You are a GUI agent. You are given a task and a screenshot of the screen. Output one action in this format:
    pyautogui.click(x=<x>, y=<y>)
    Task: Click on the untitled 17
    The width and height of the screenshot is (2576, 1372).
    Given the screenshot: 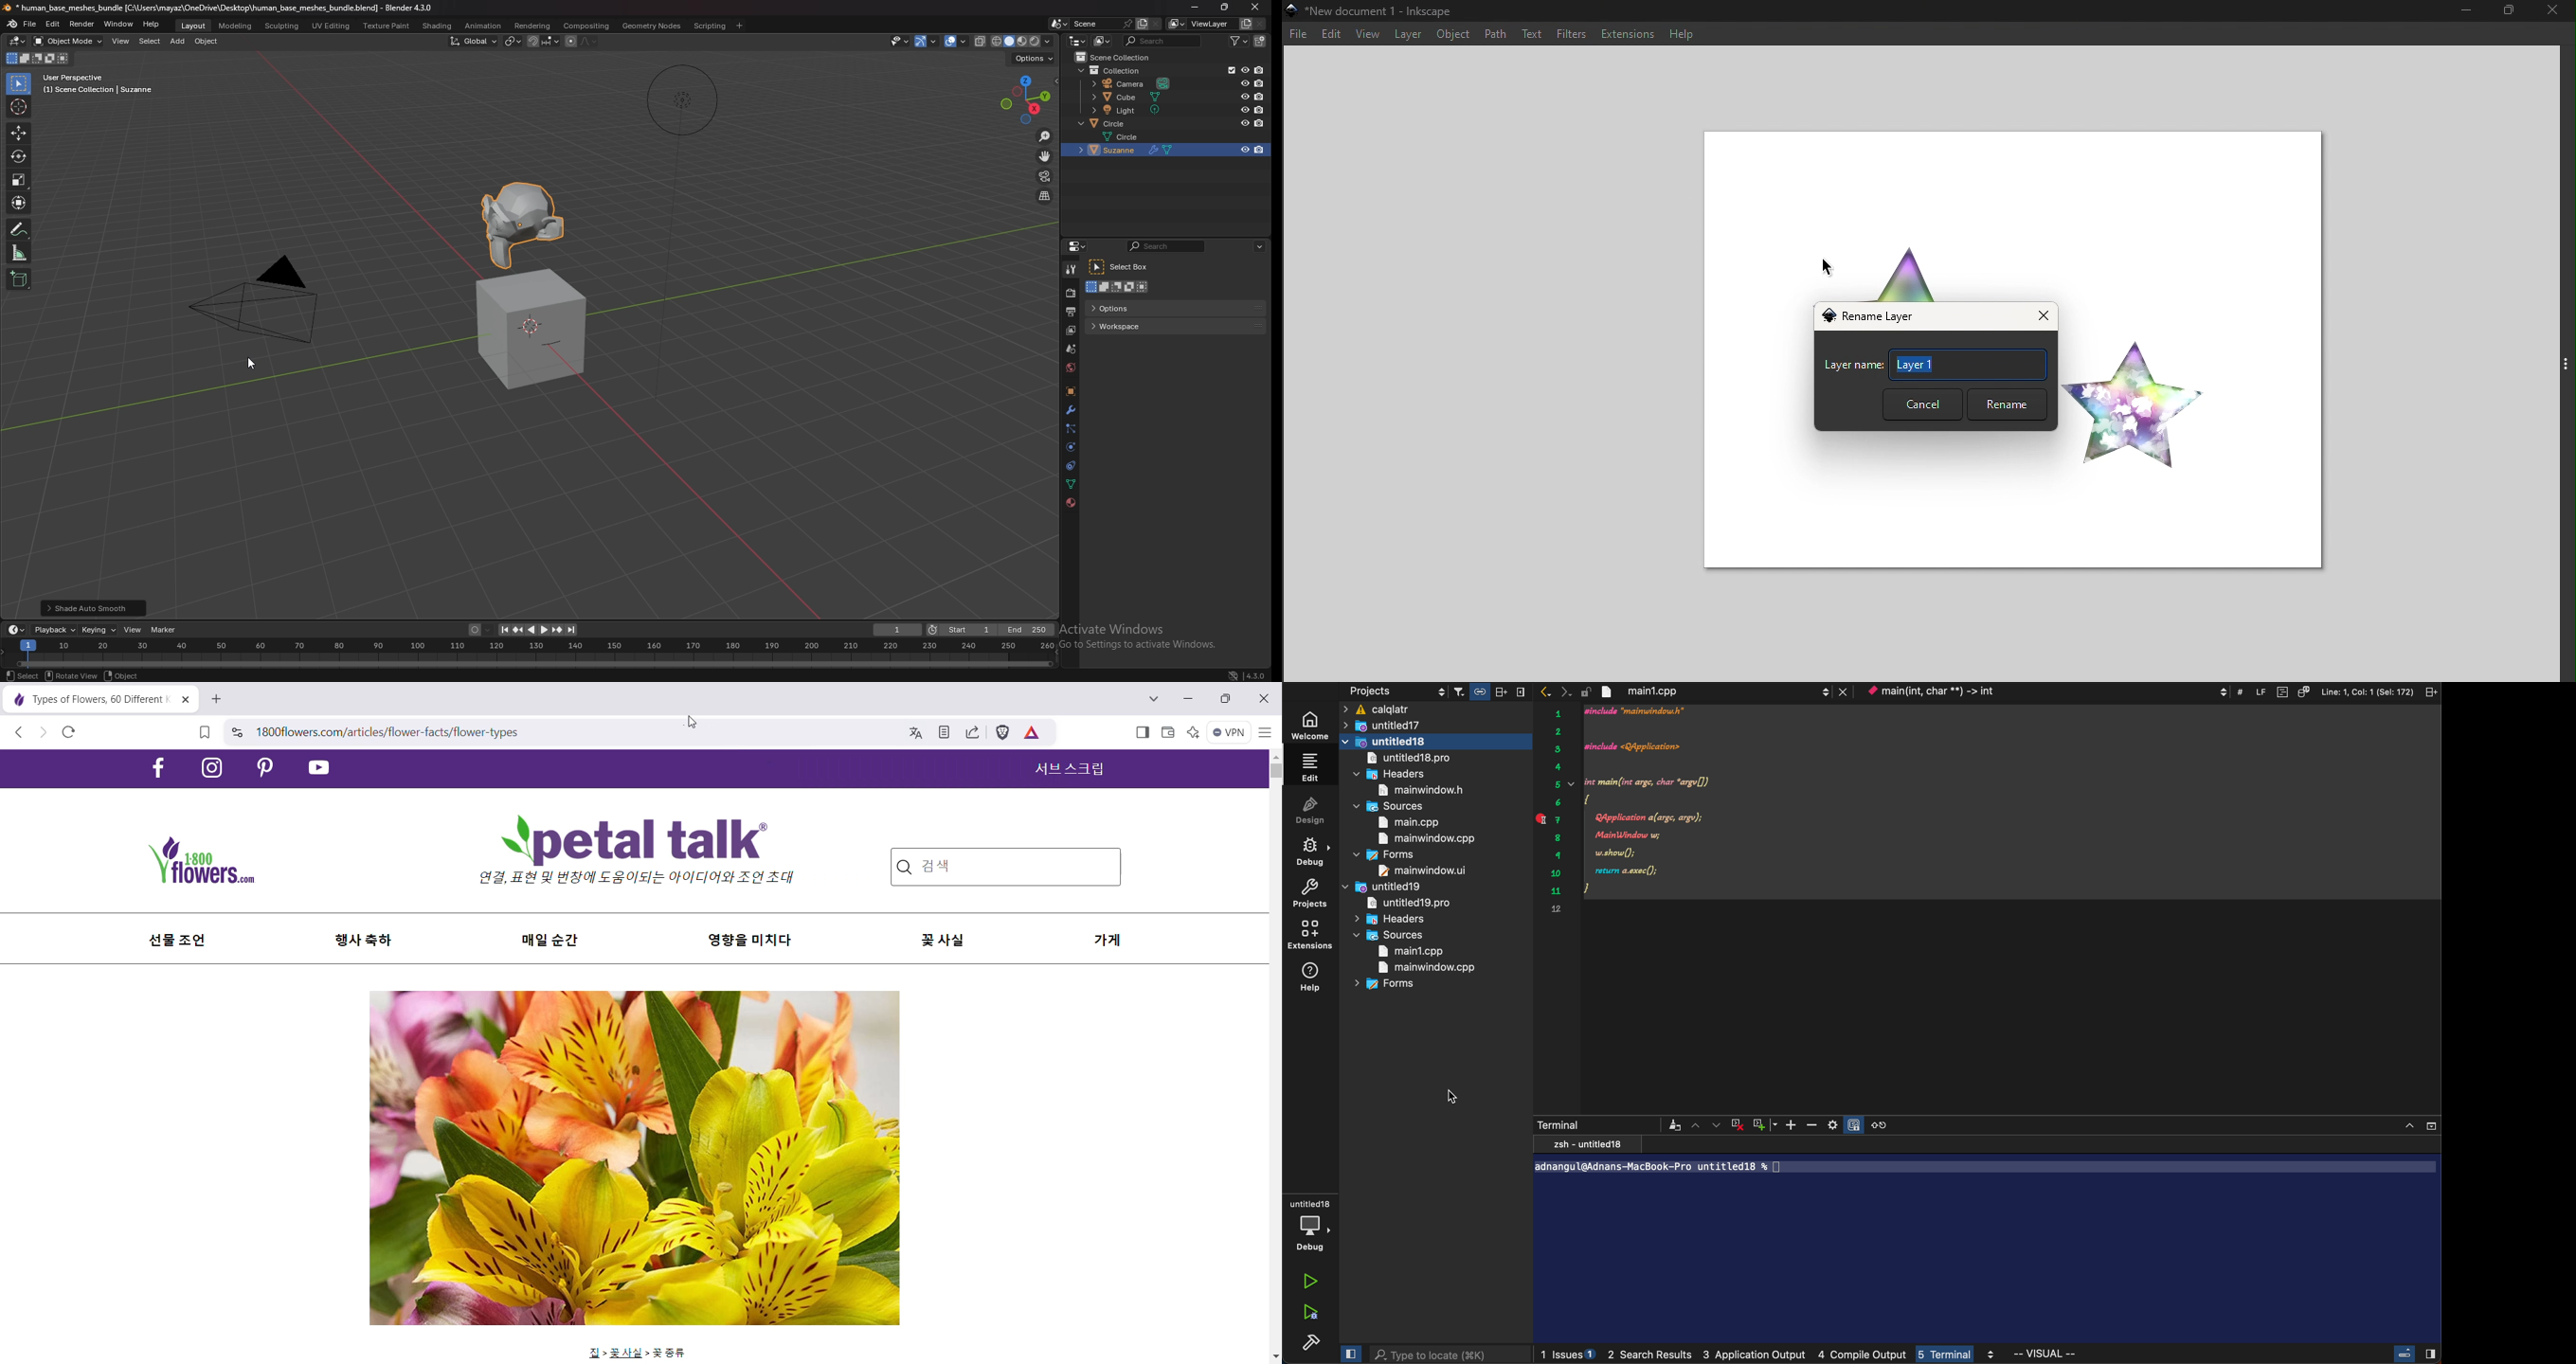 What is the action you would take?
    pyautogui.click(x=1402, y=725)
    